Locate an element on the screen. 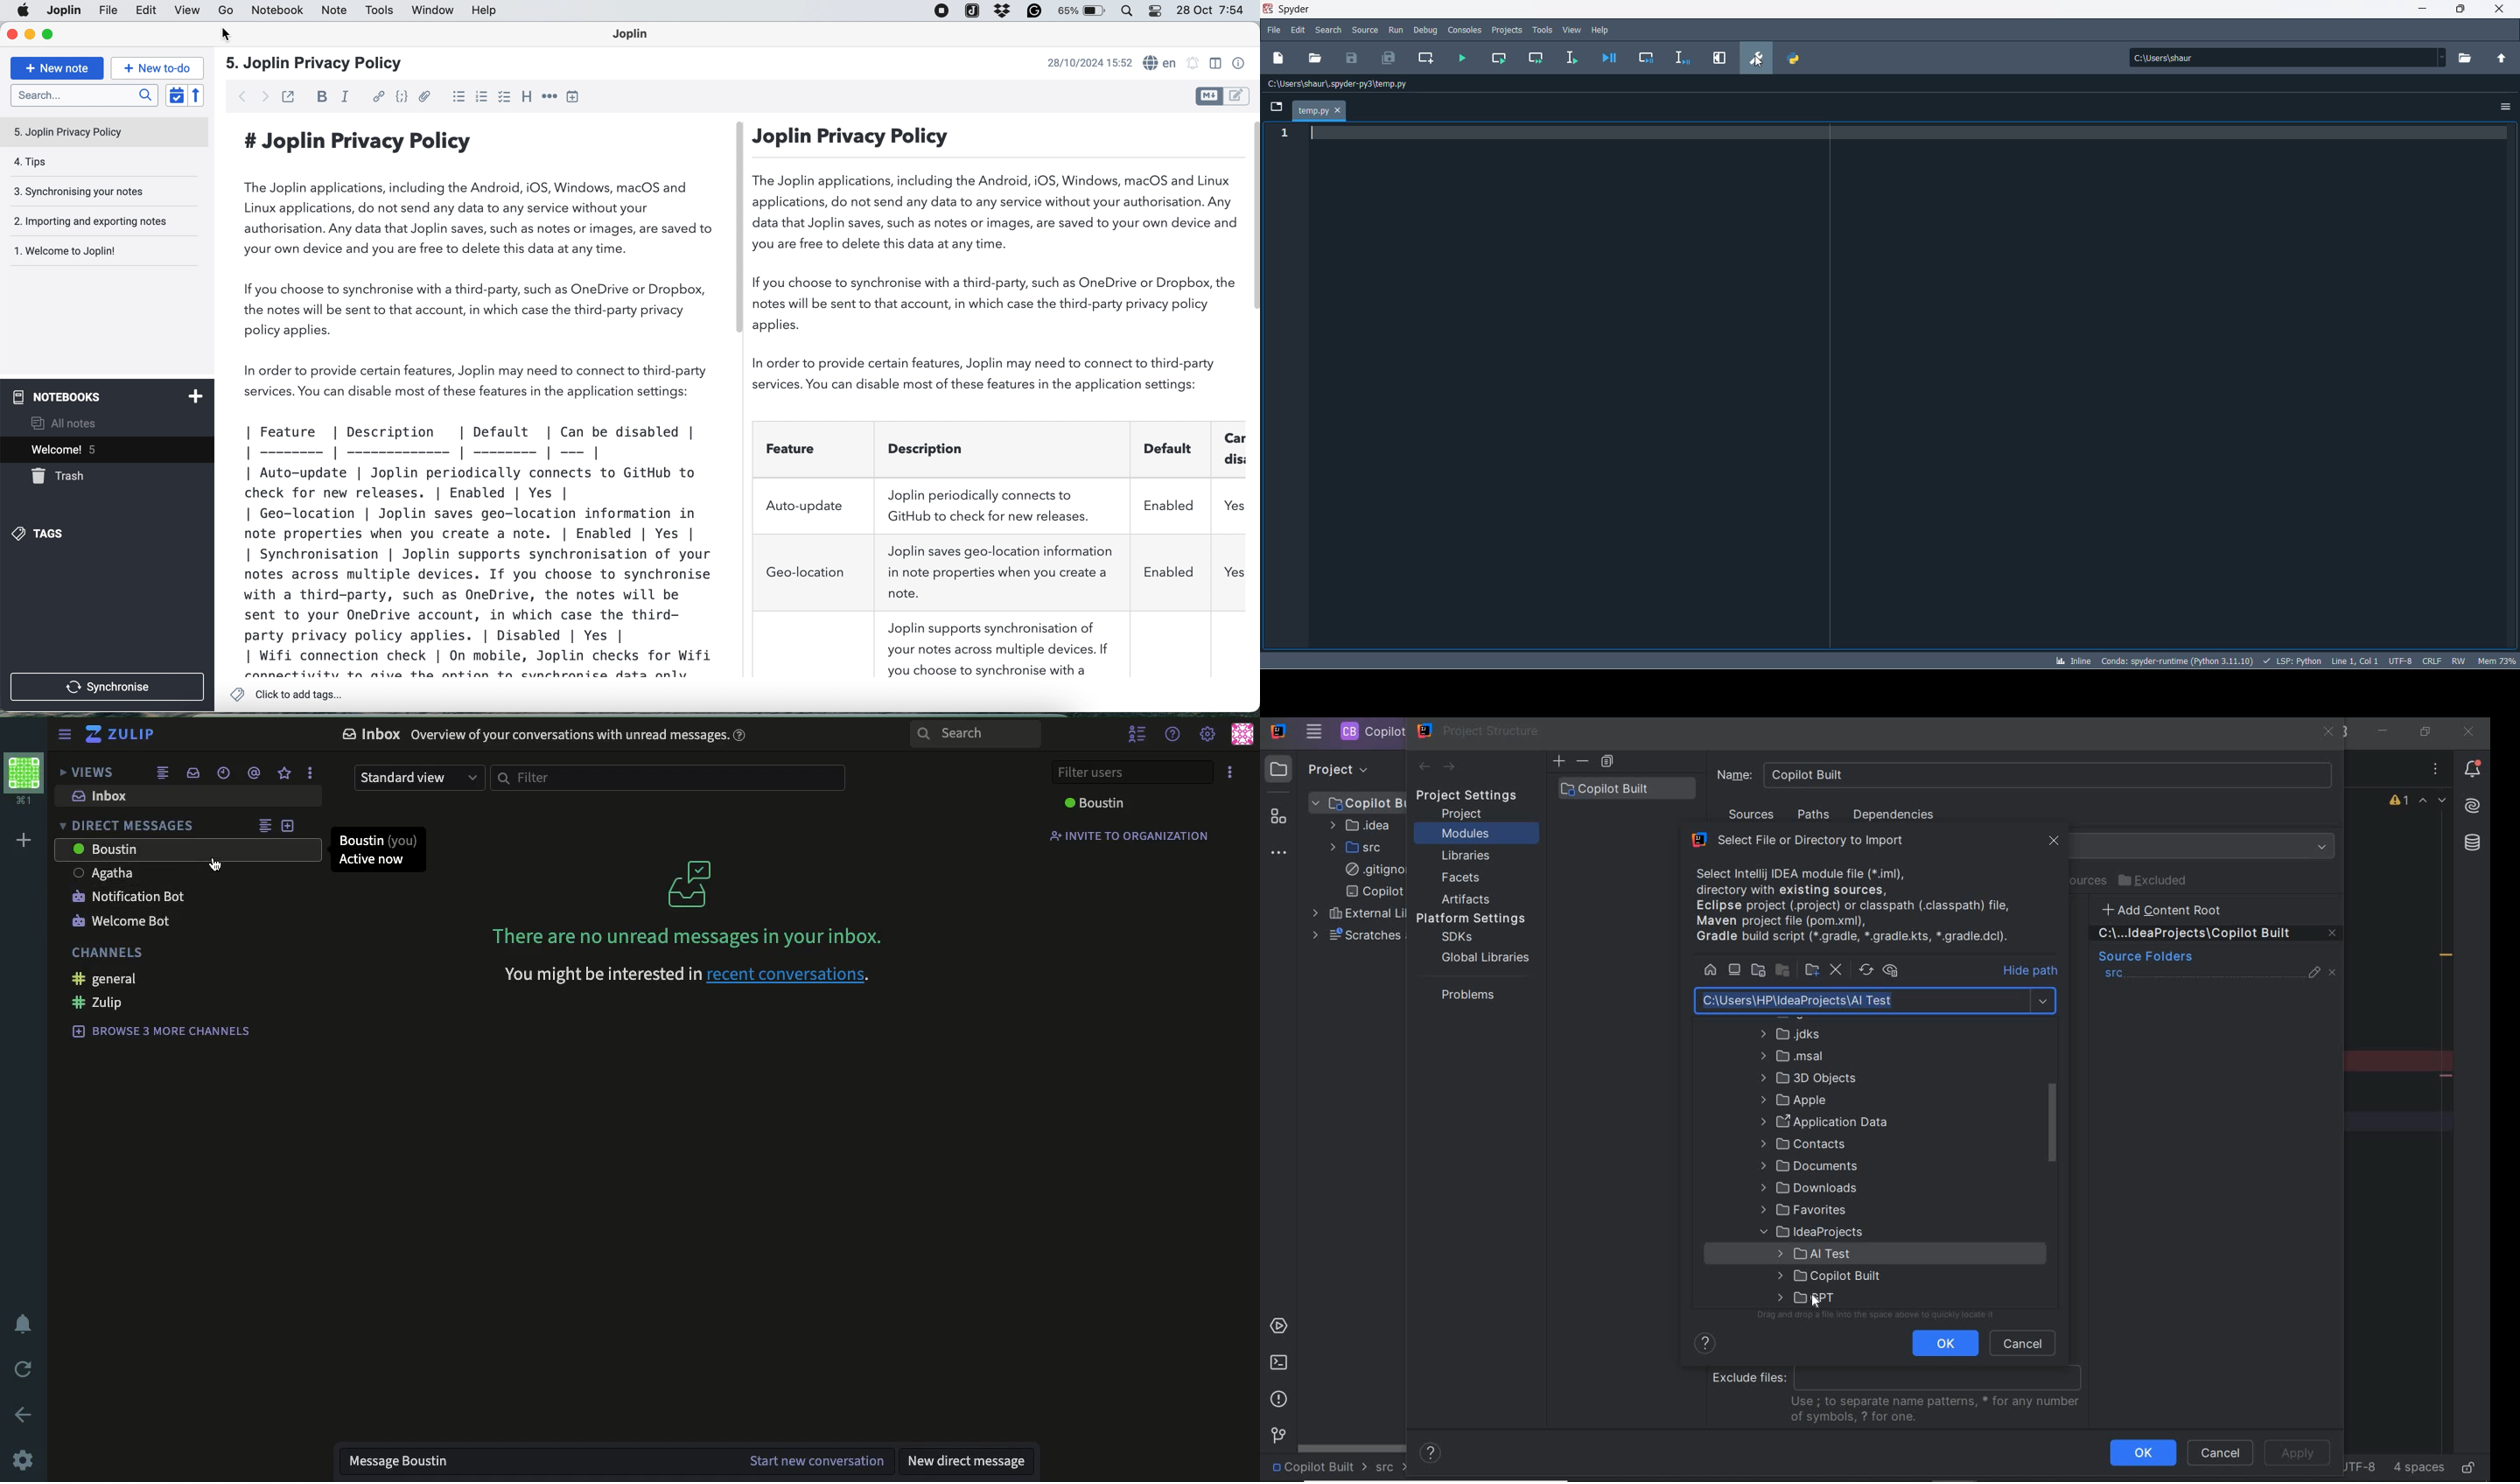 This screenshot has width=2520, height=1484. folder is located at coordinates (1275, 108).